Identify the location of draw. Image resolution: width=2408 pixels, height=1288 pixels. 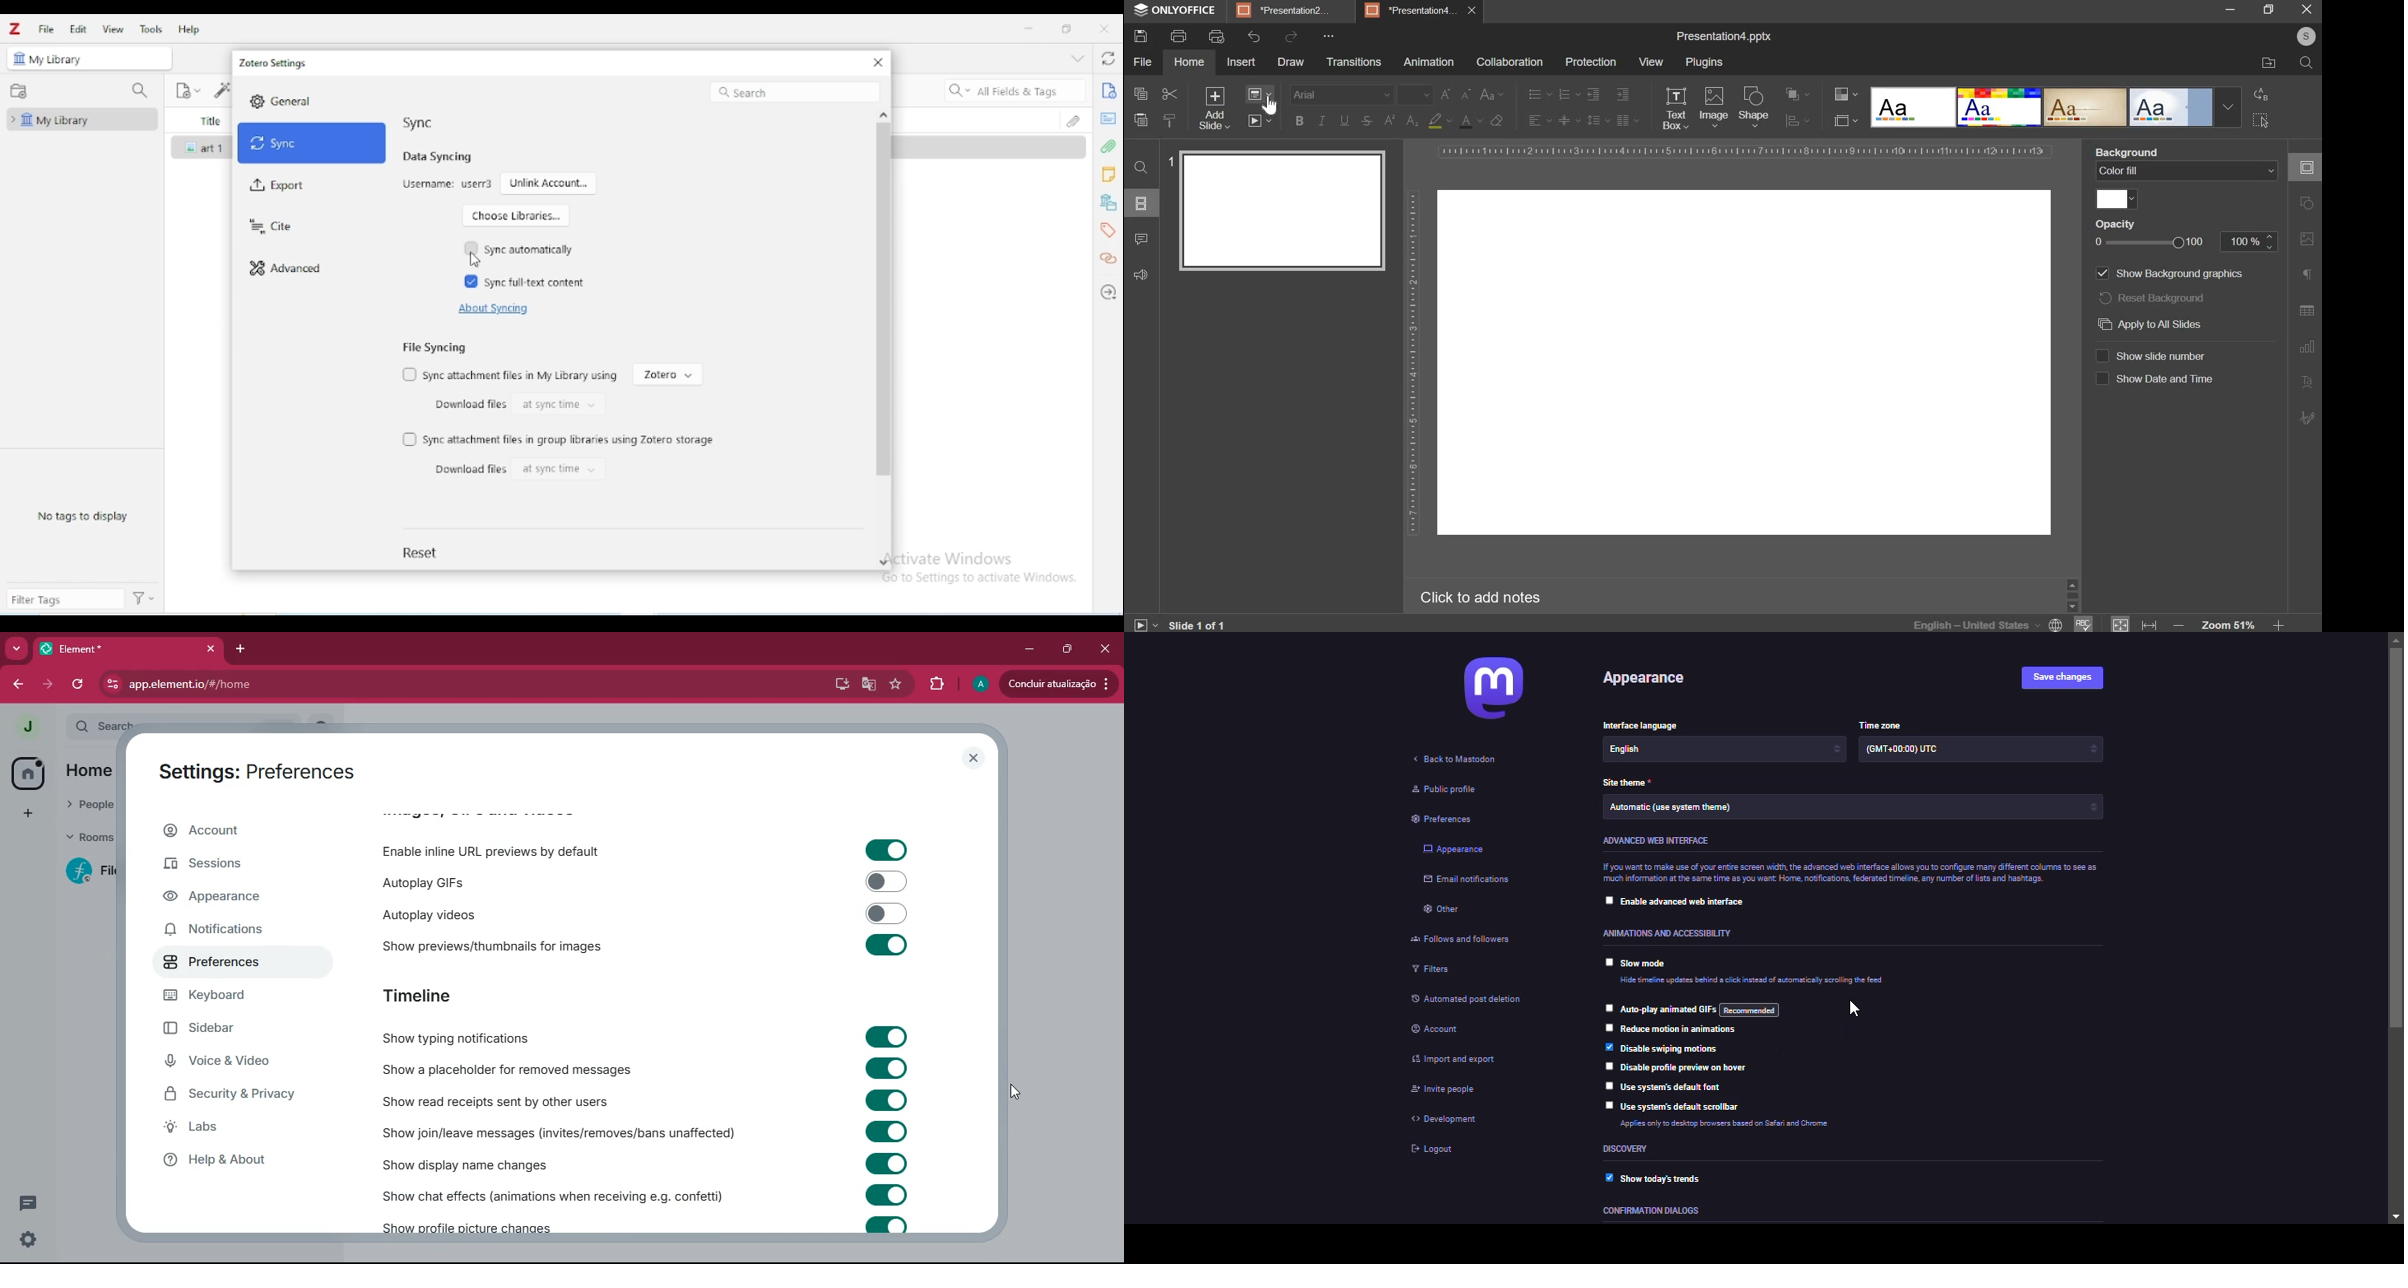
(1291, 61).